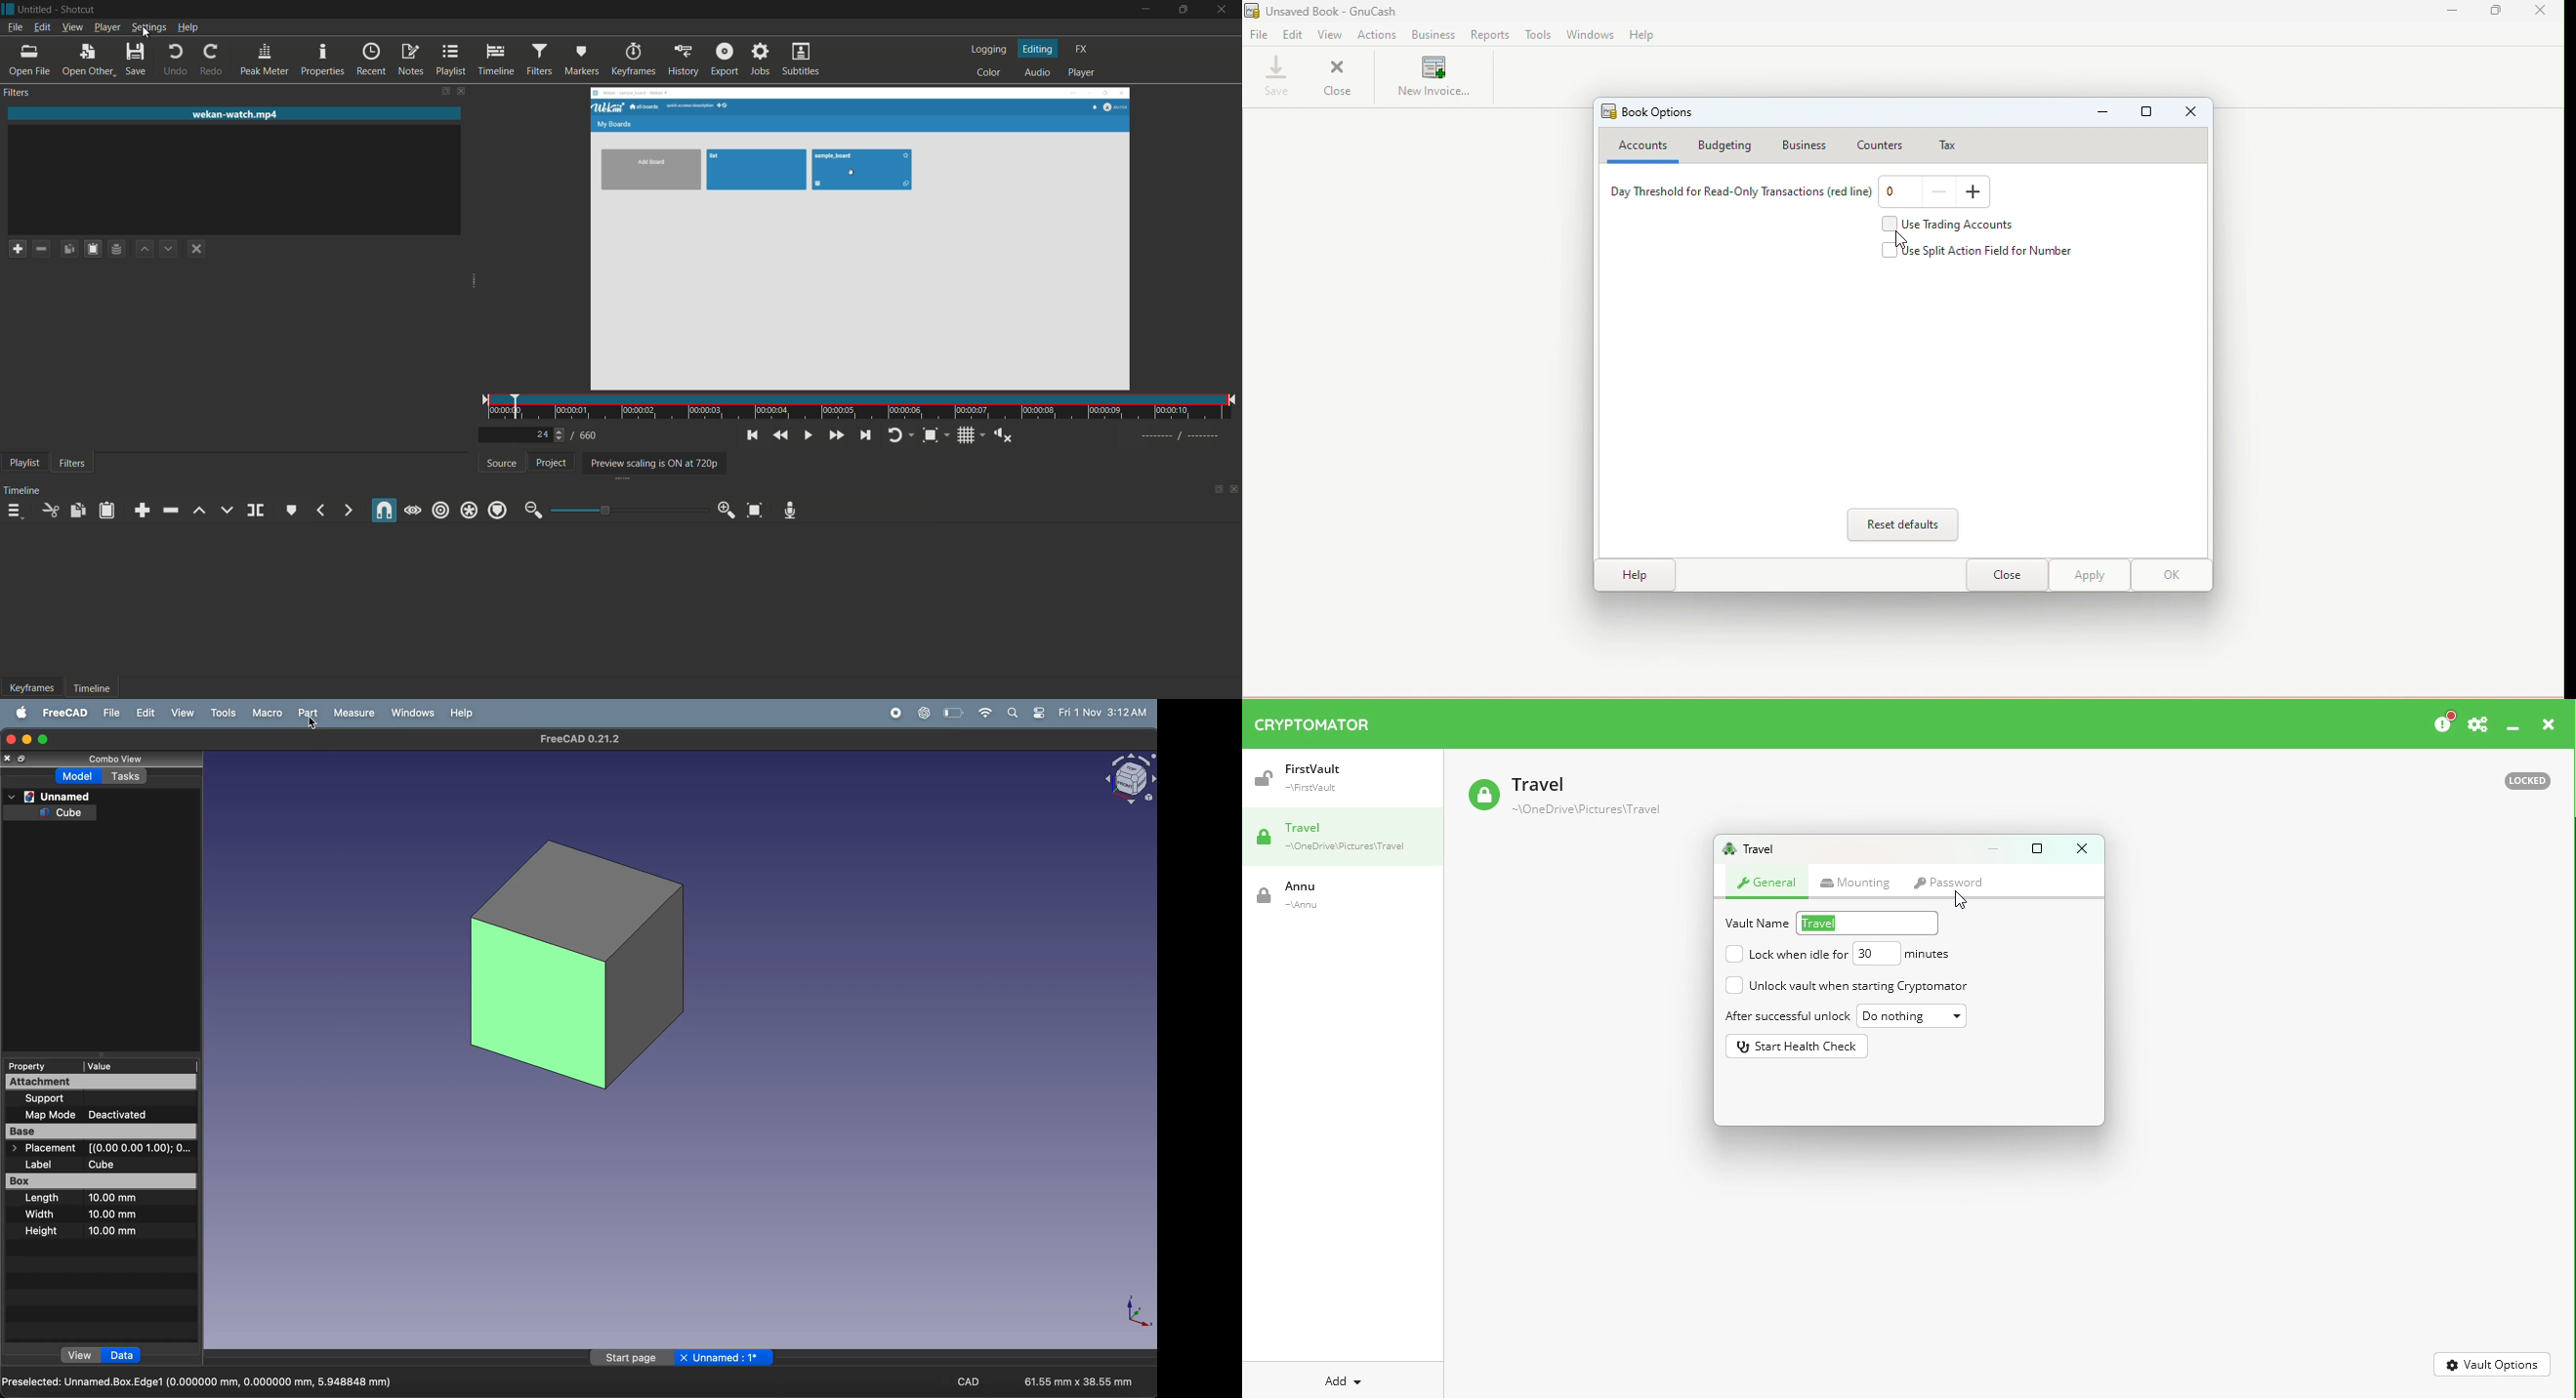  I want to click on file menu, so click(14, 27).